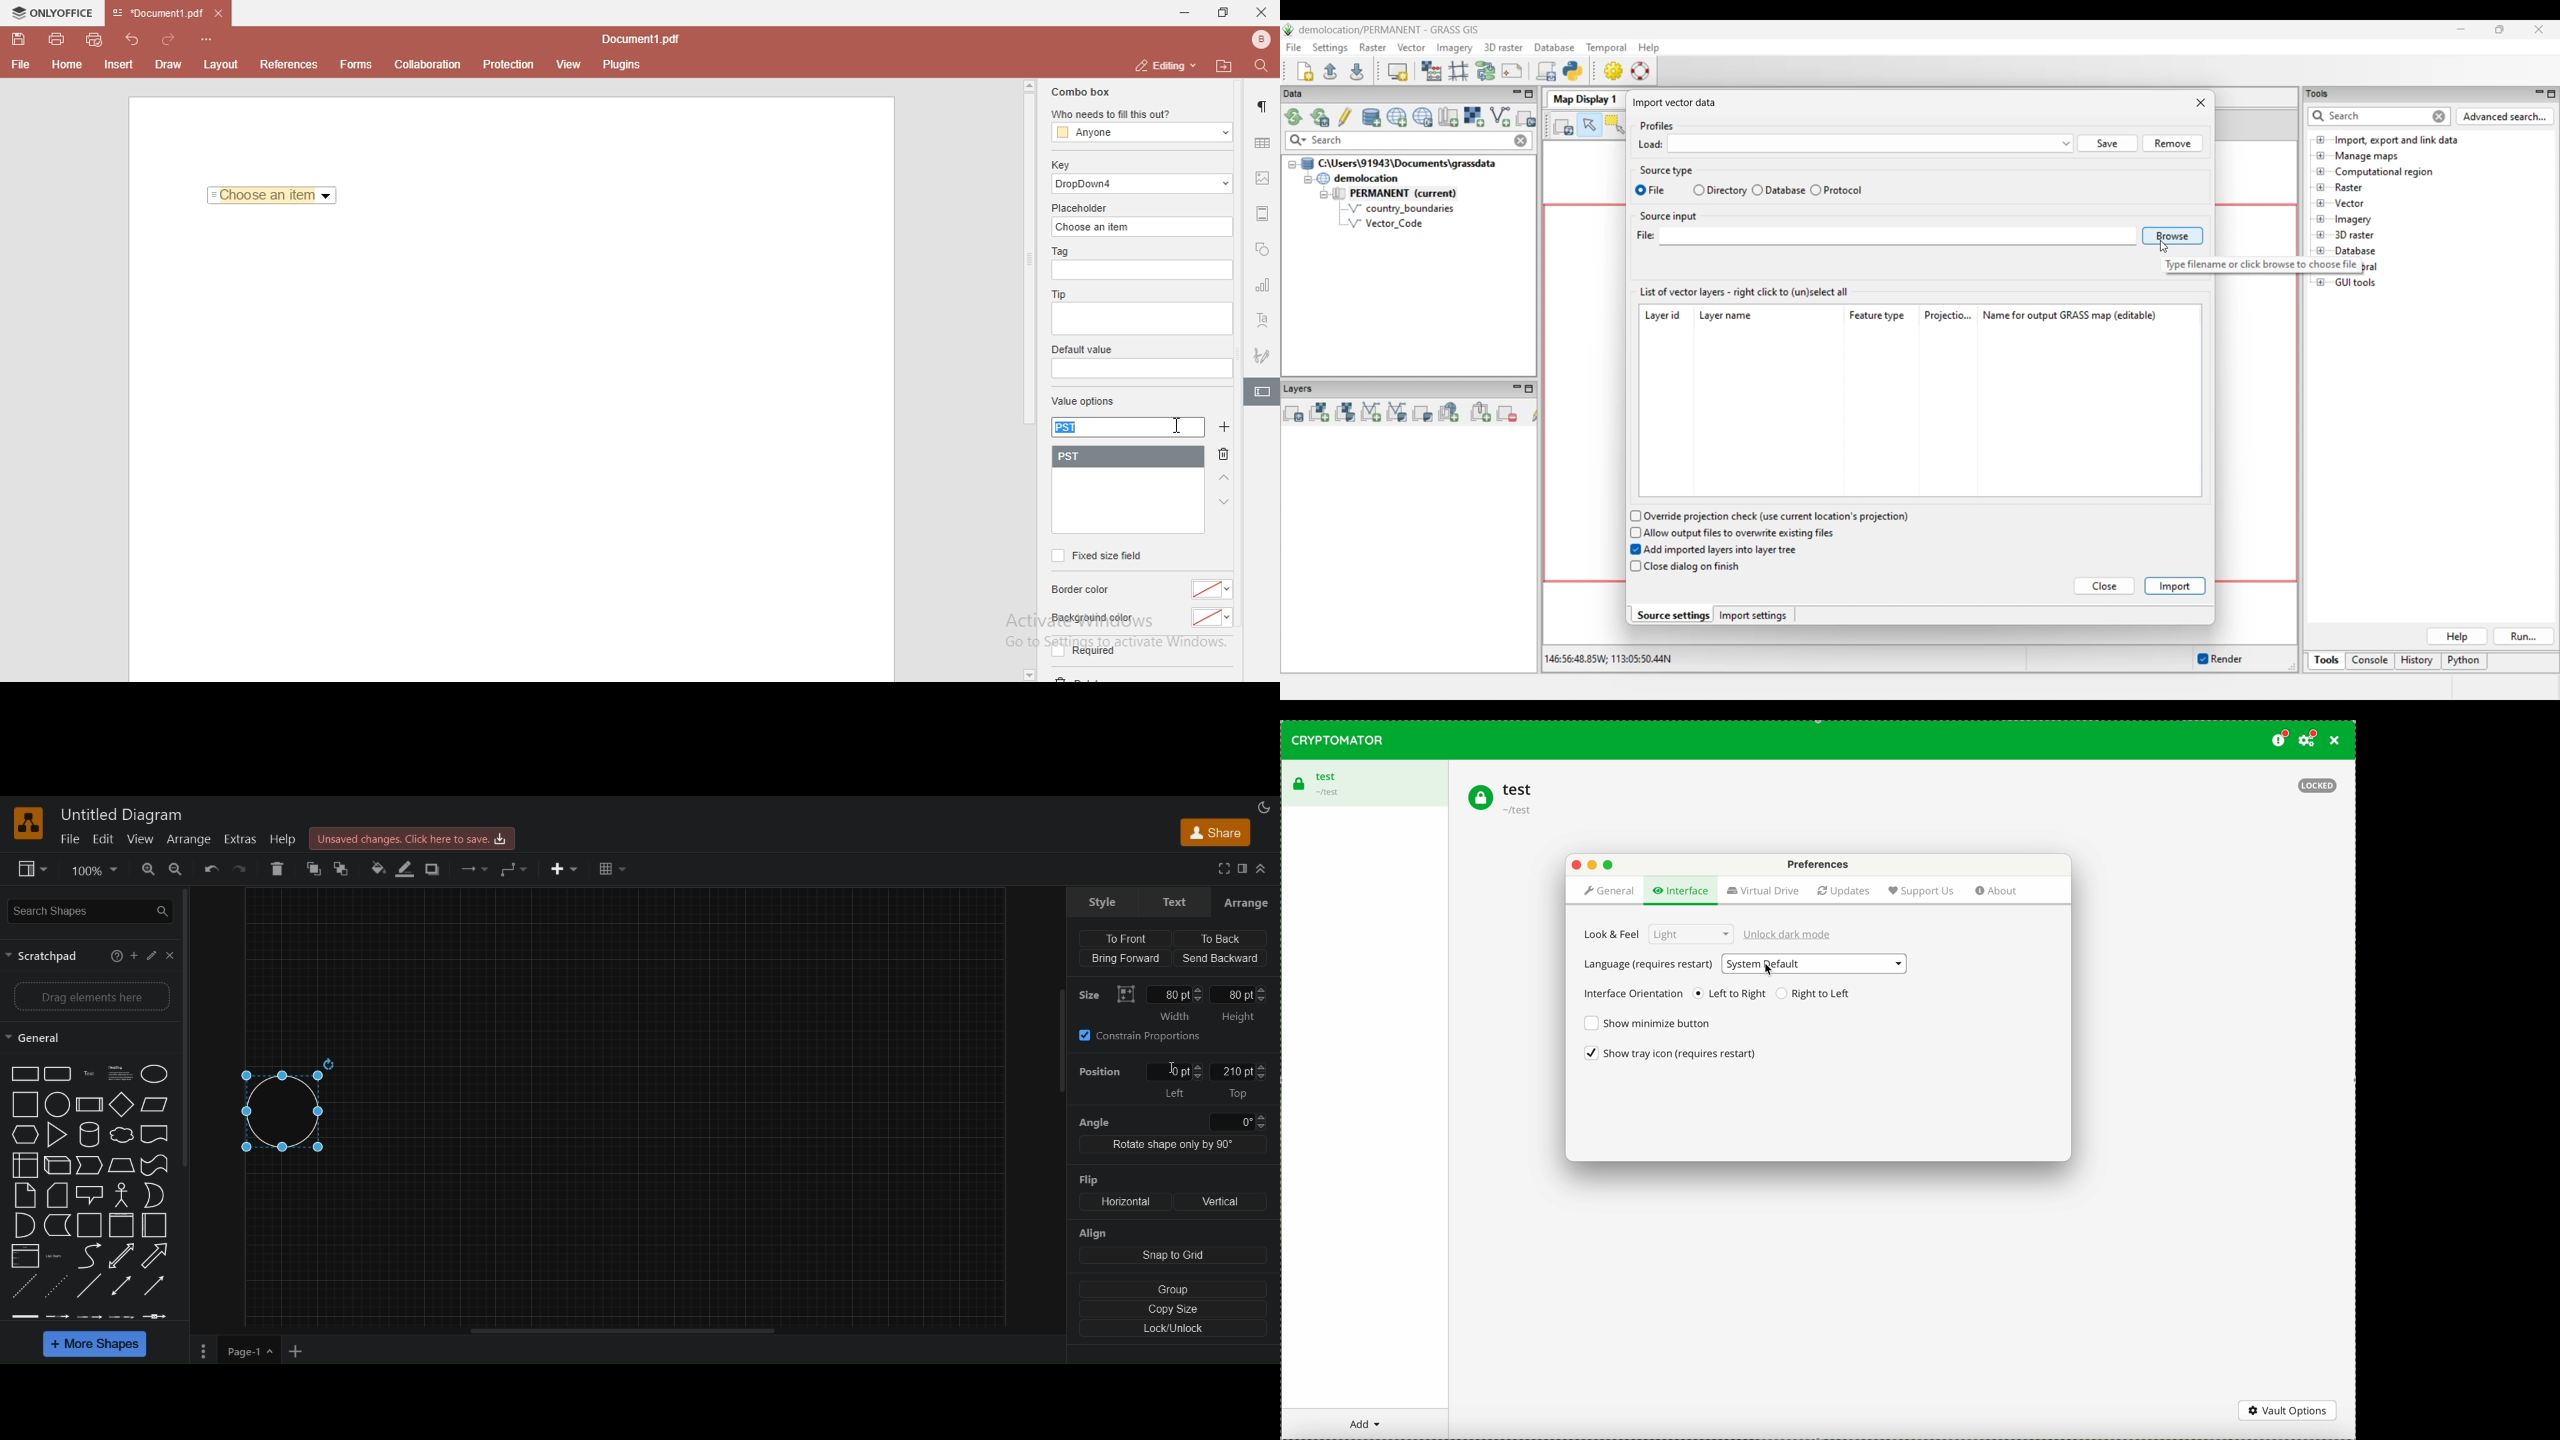 This screenshot has height=1456, width=2576. Describe the element at coordinates (58, 1195) in the screenshot. I see `Paste` at that location.